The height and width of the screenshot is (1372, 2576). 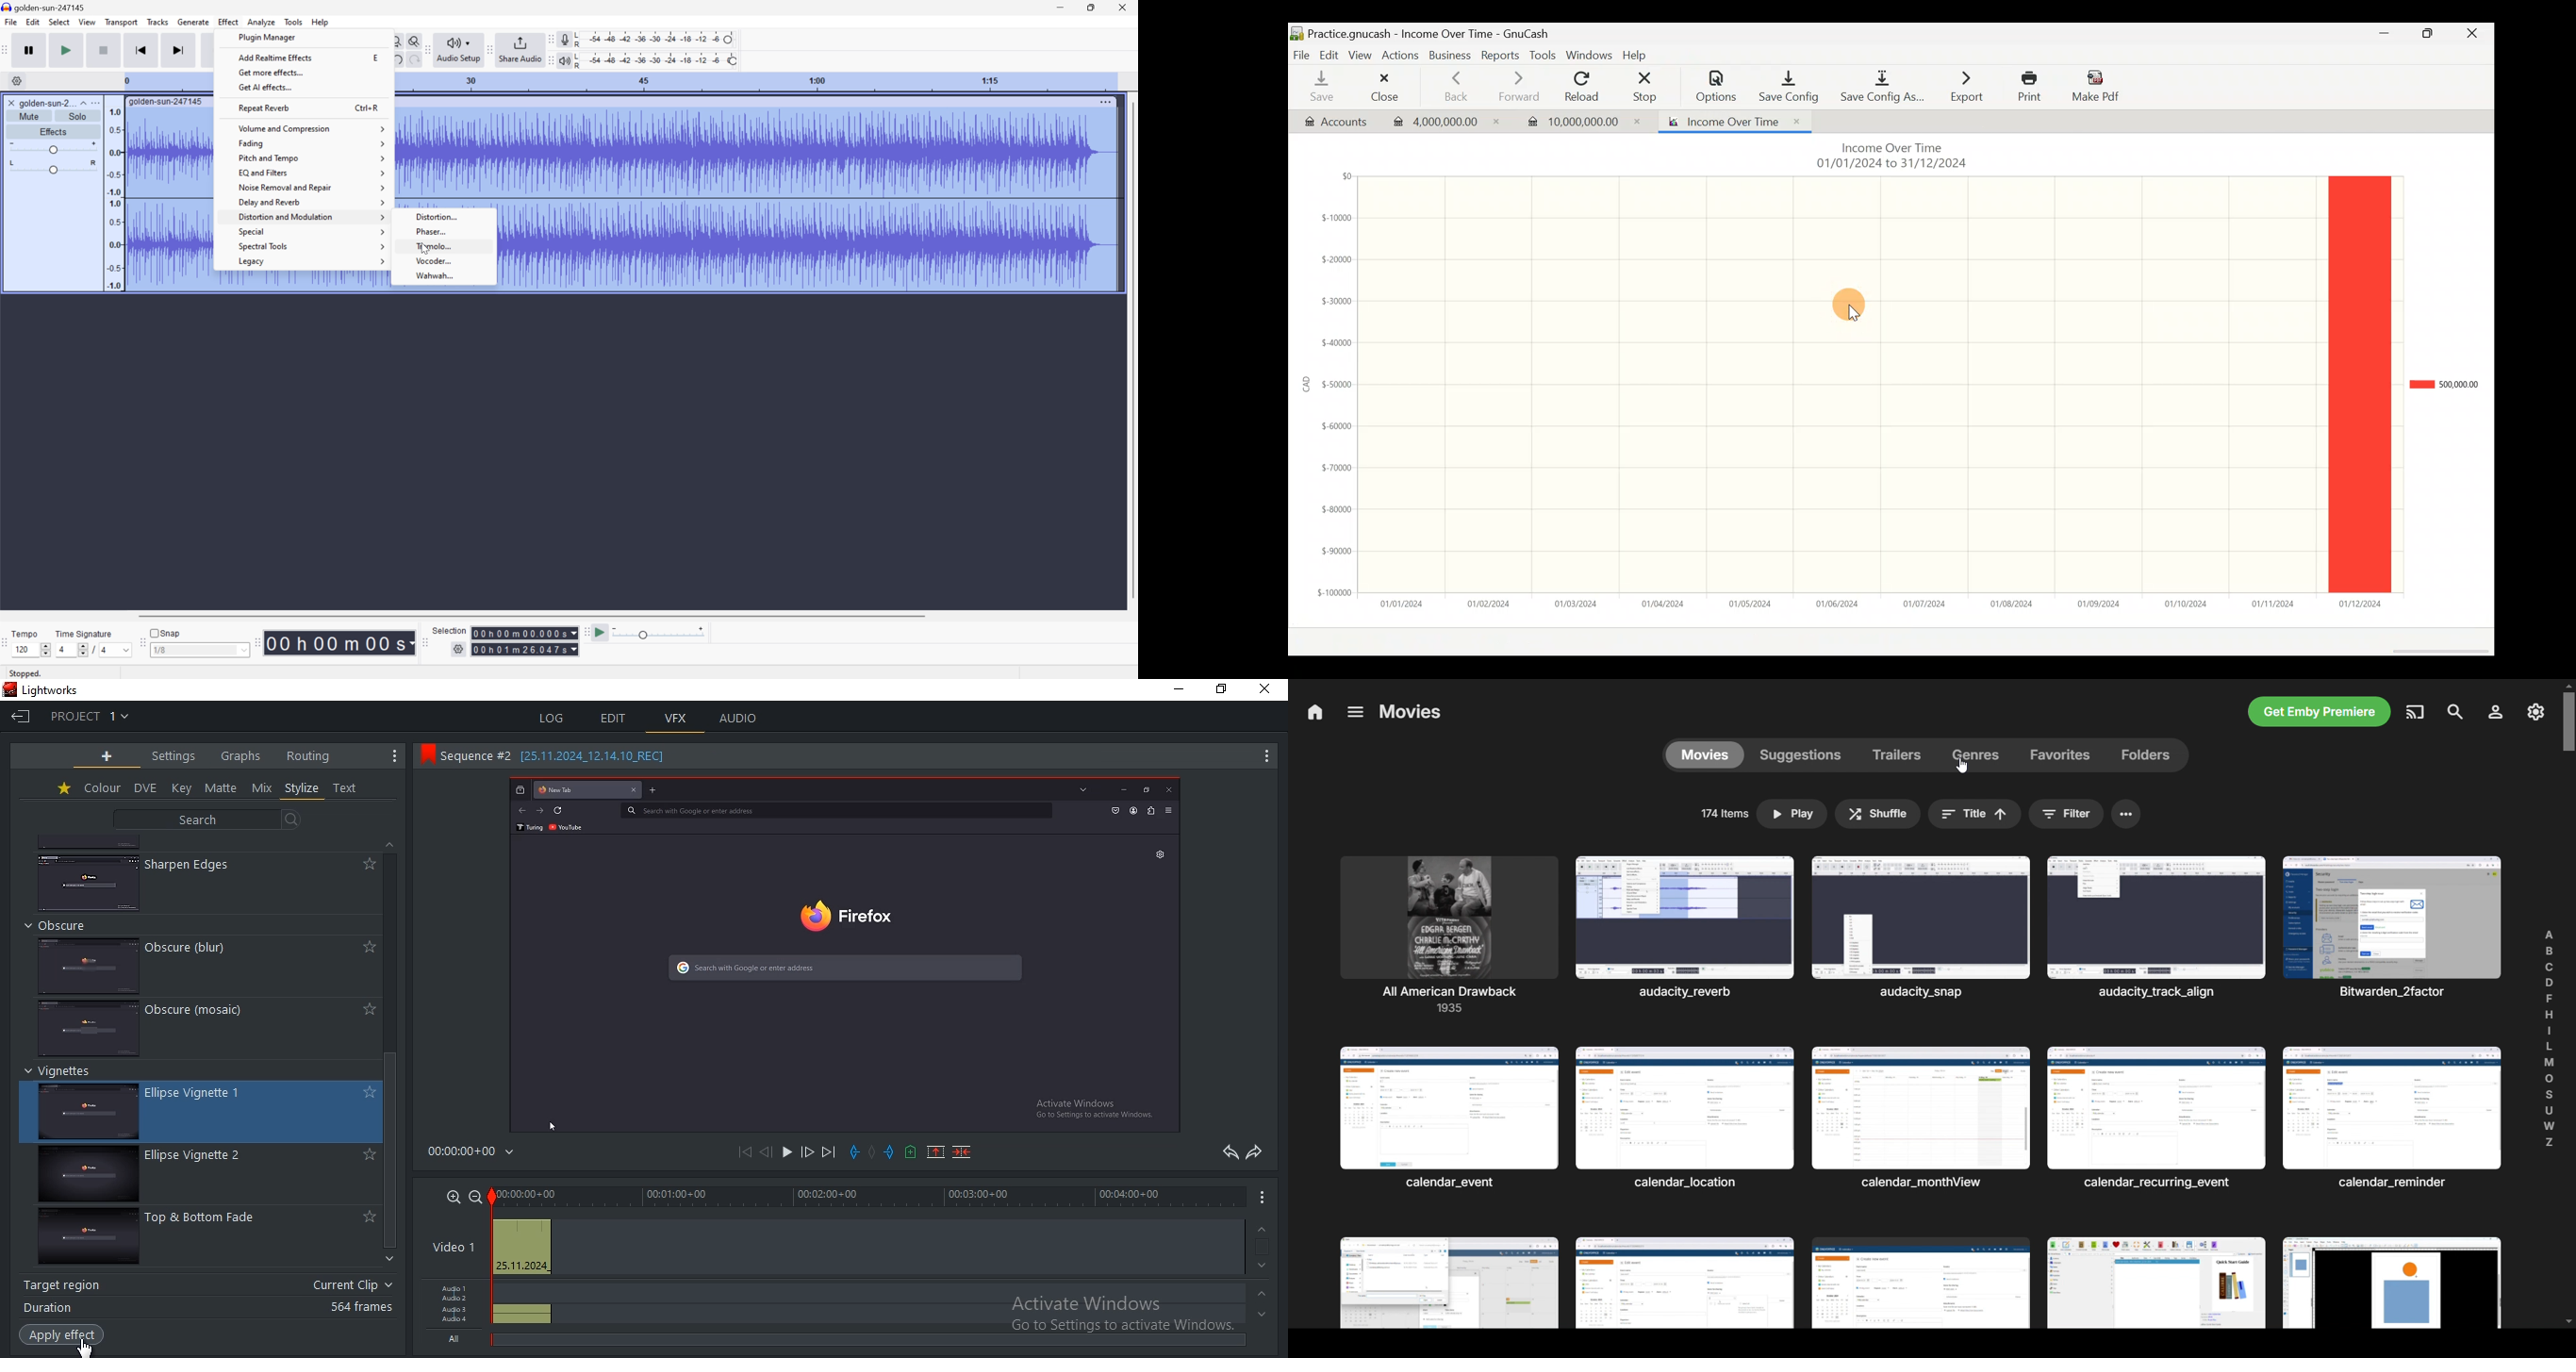 What do you see at coordinates (302, 788) in the screenshot?
I see `stylize` at bounding box center [302, 788].